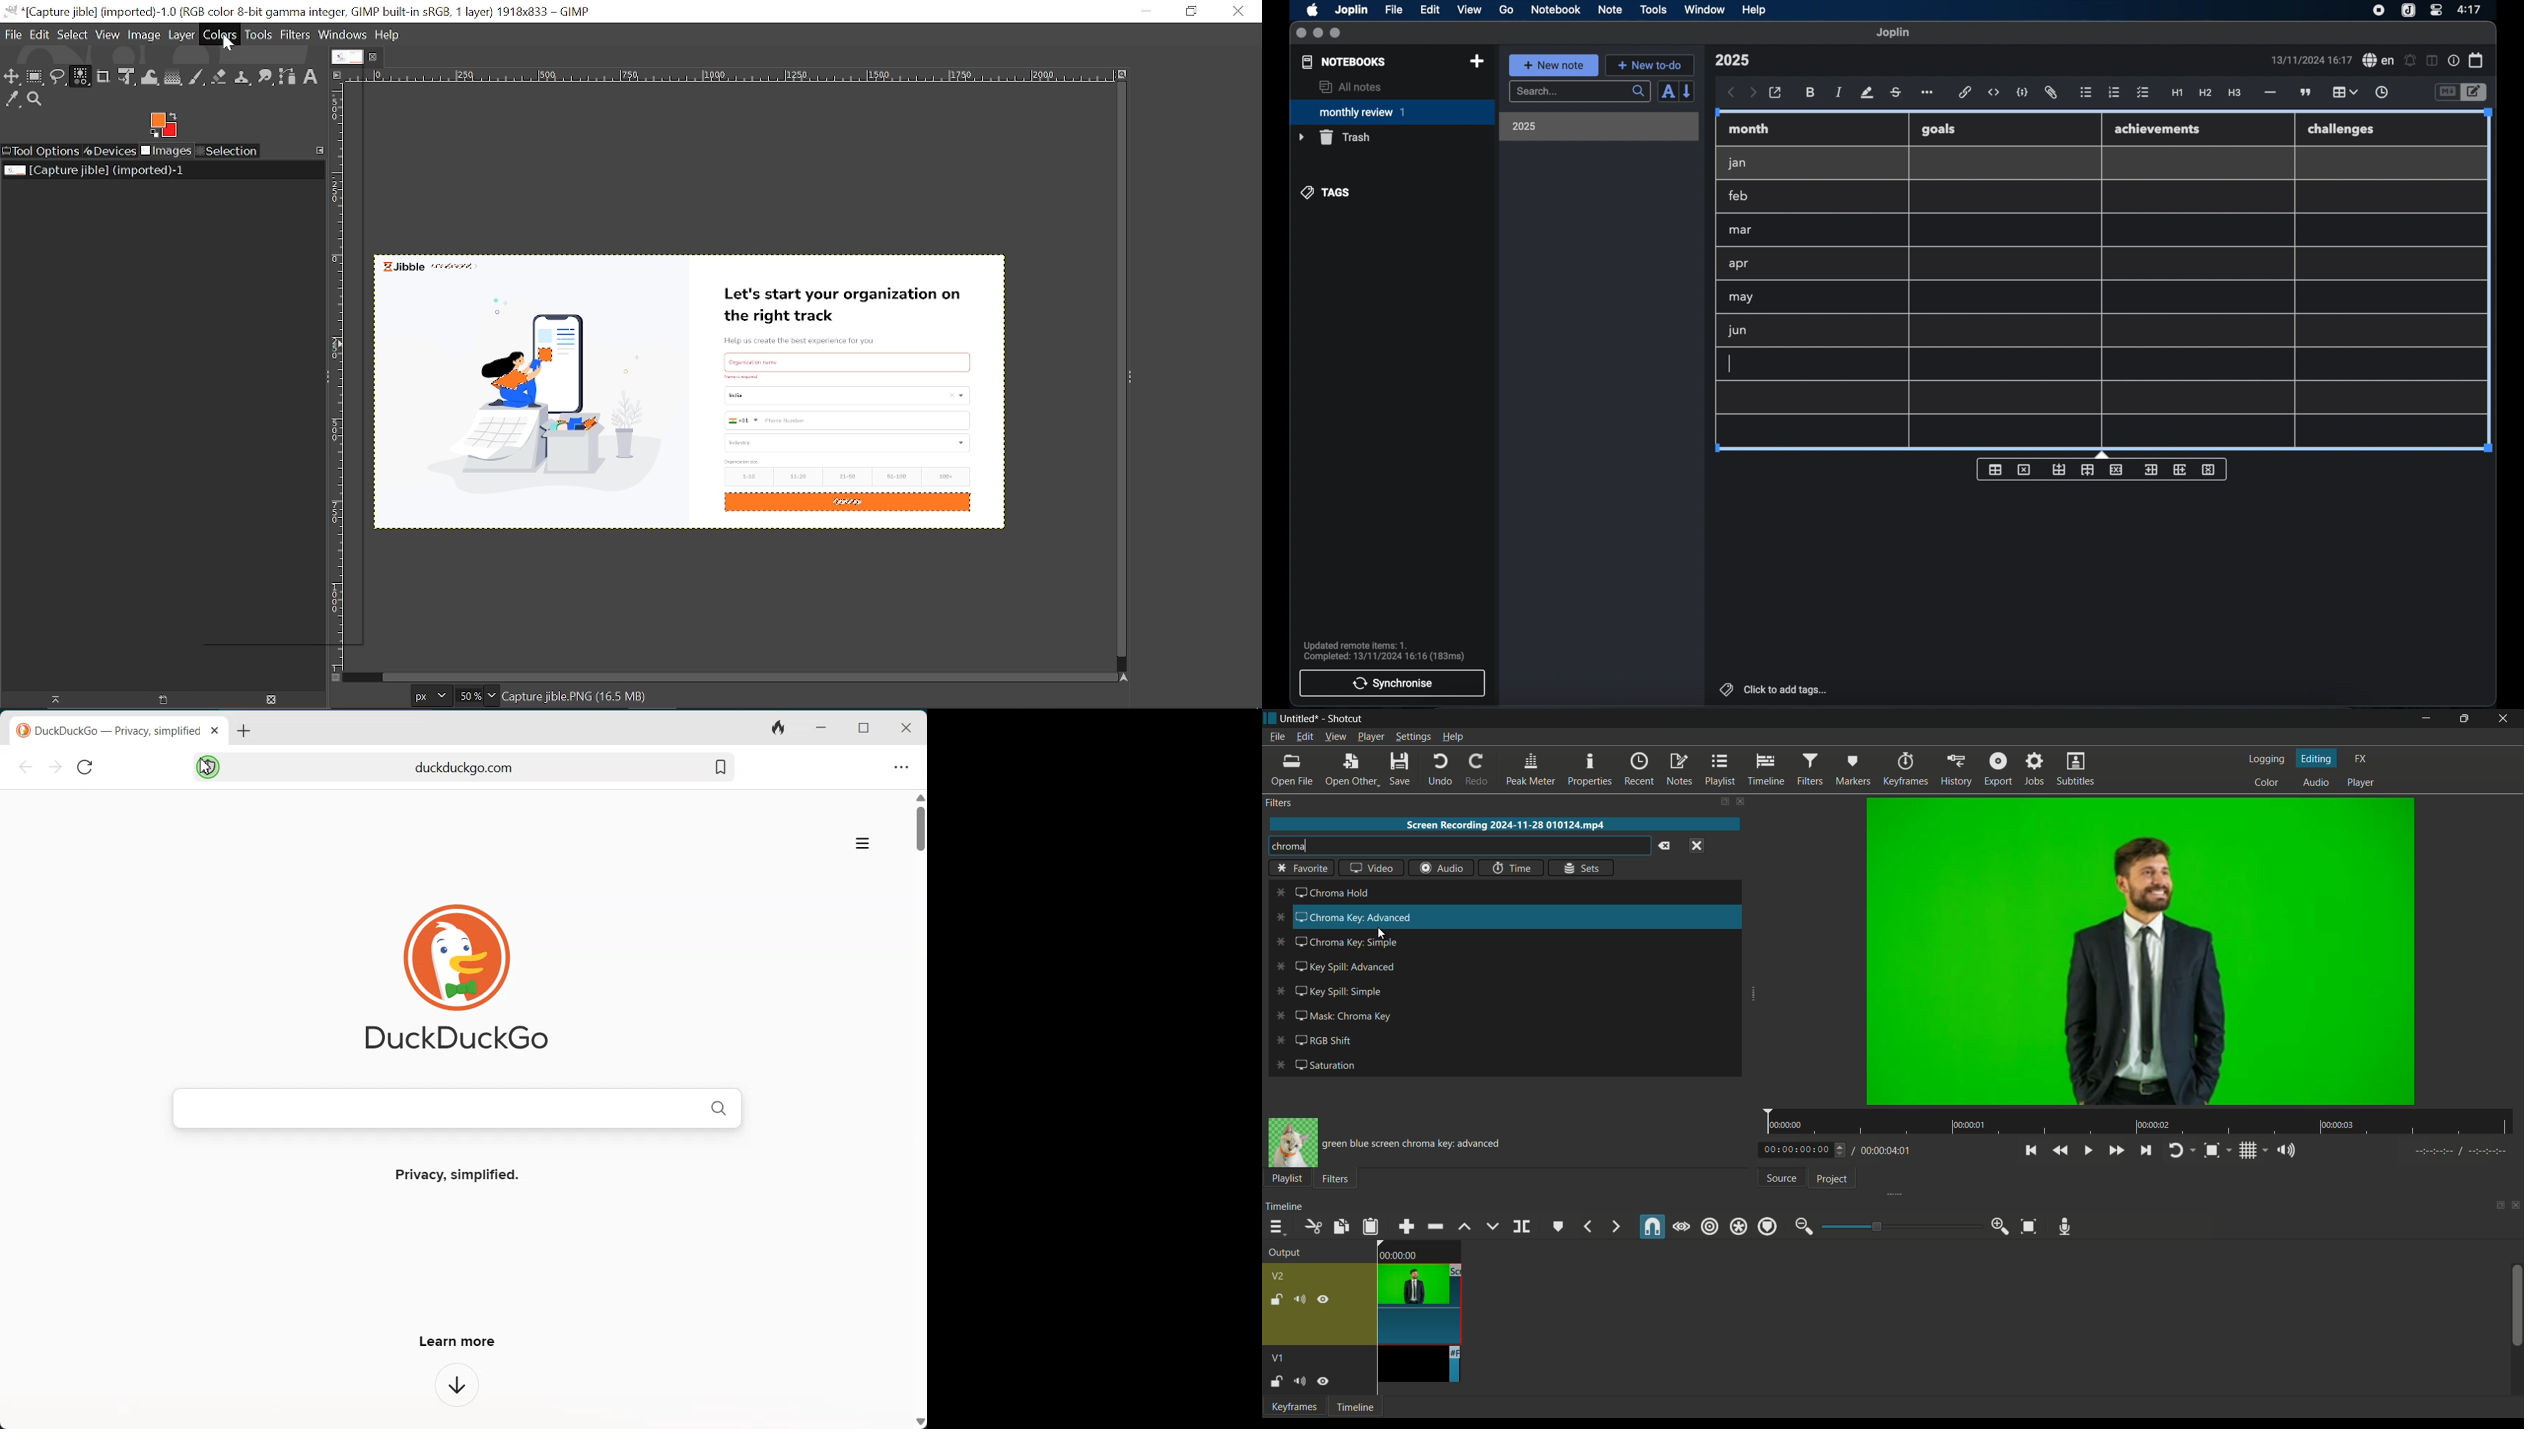 The height and width of the screenshot is (1456, 2548). What do you see at coordinates (1852, 769) in the screenshot?
I see `markers` at bounding box center [1852, 769].